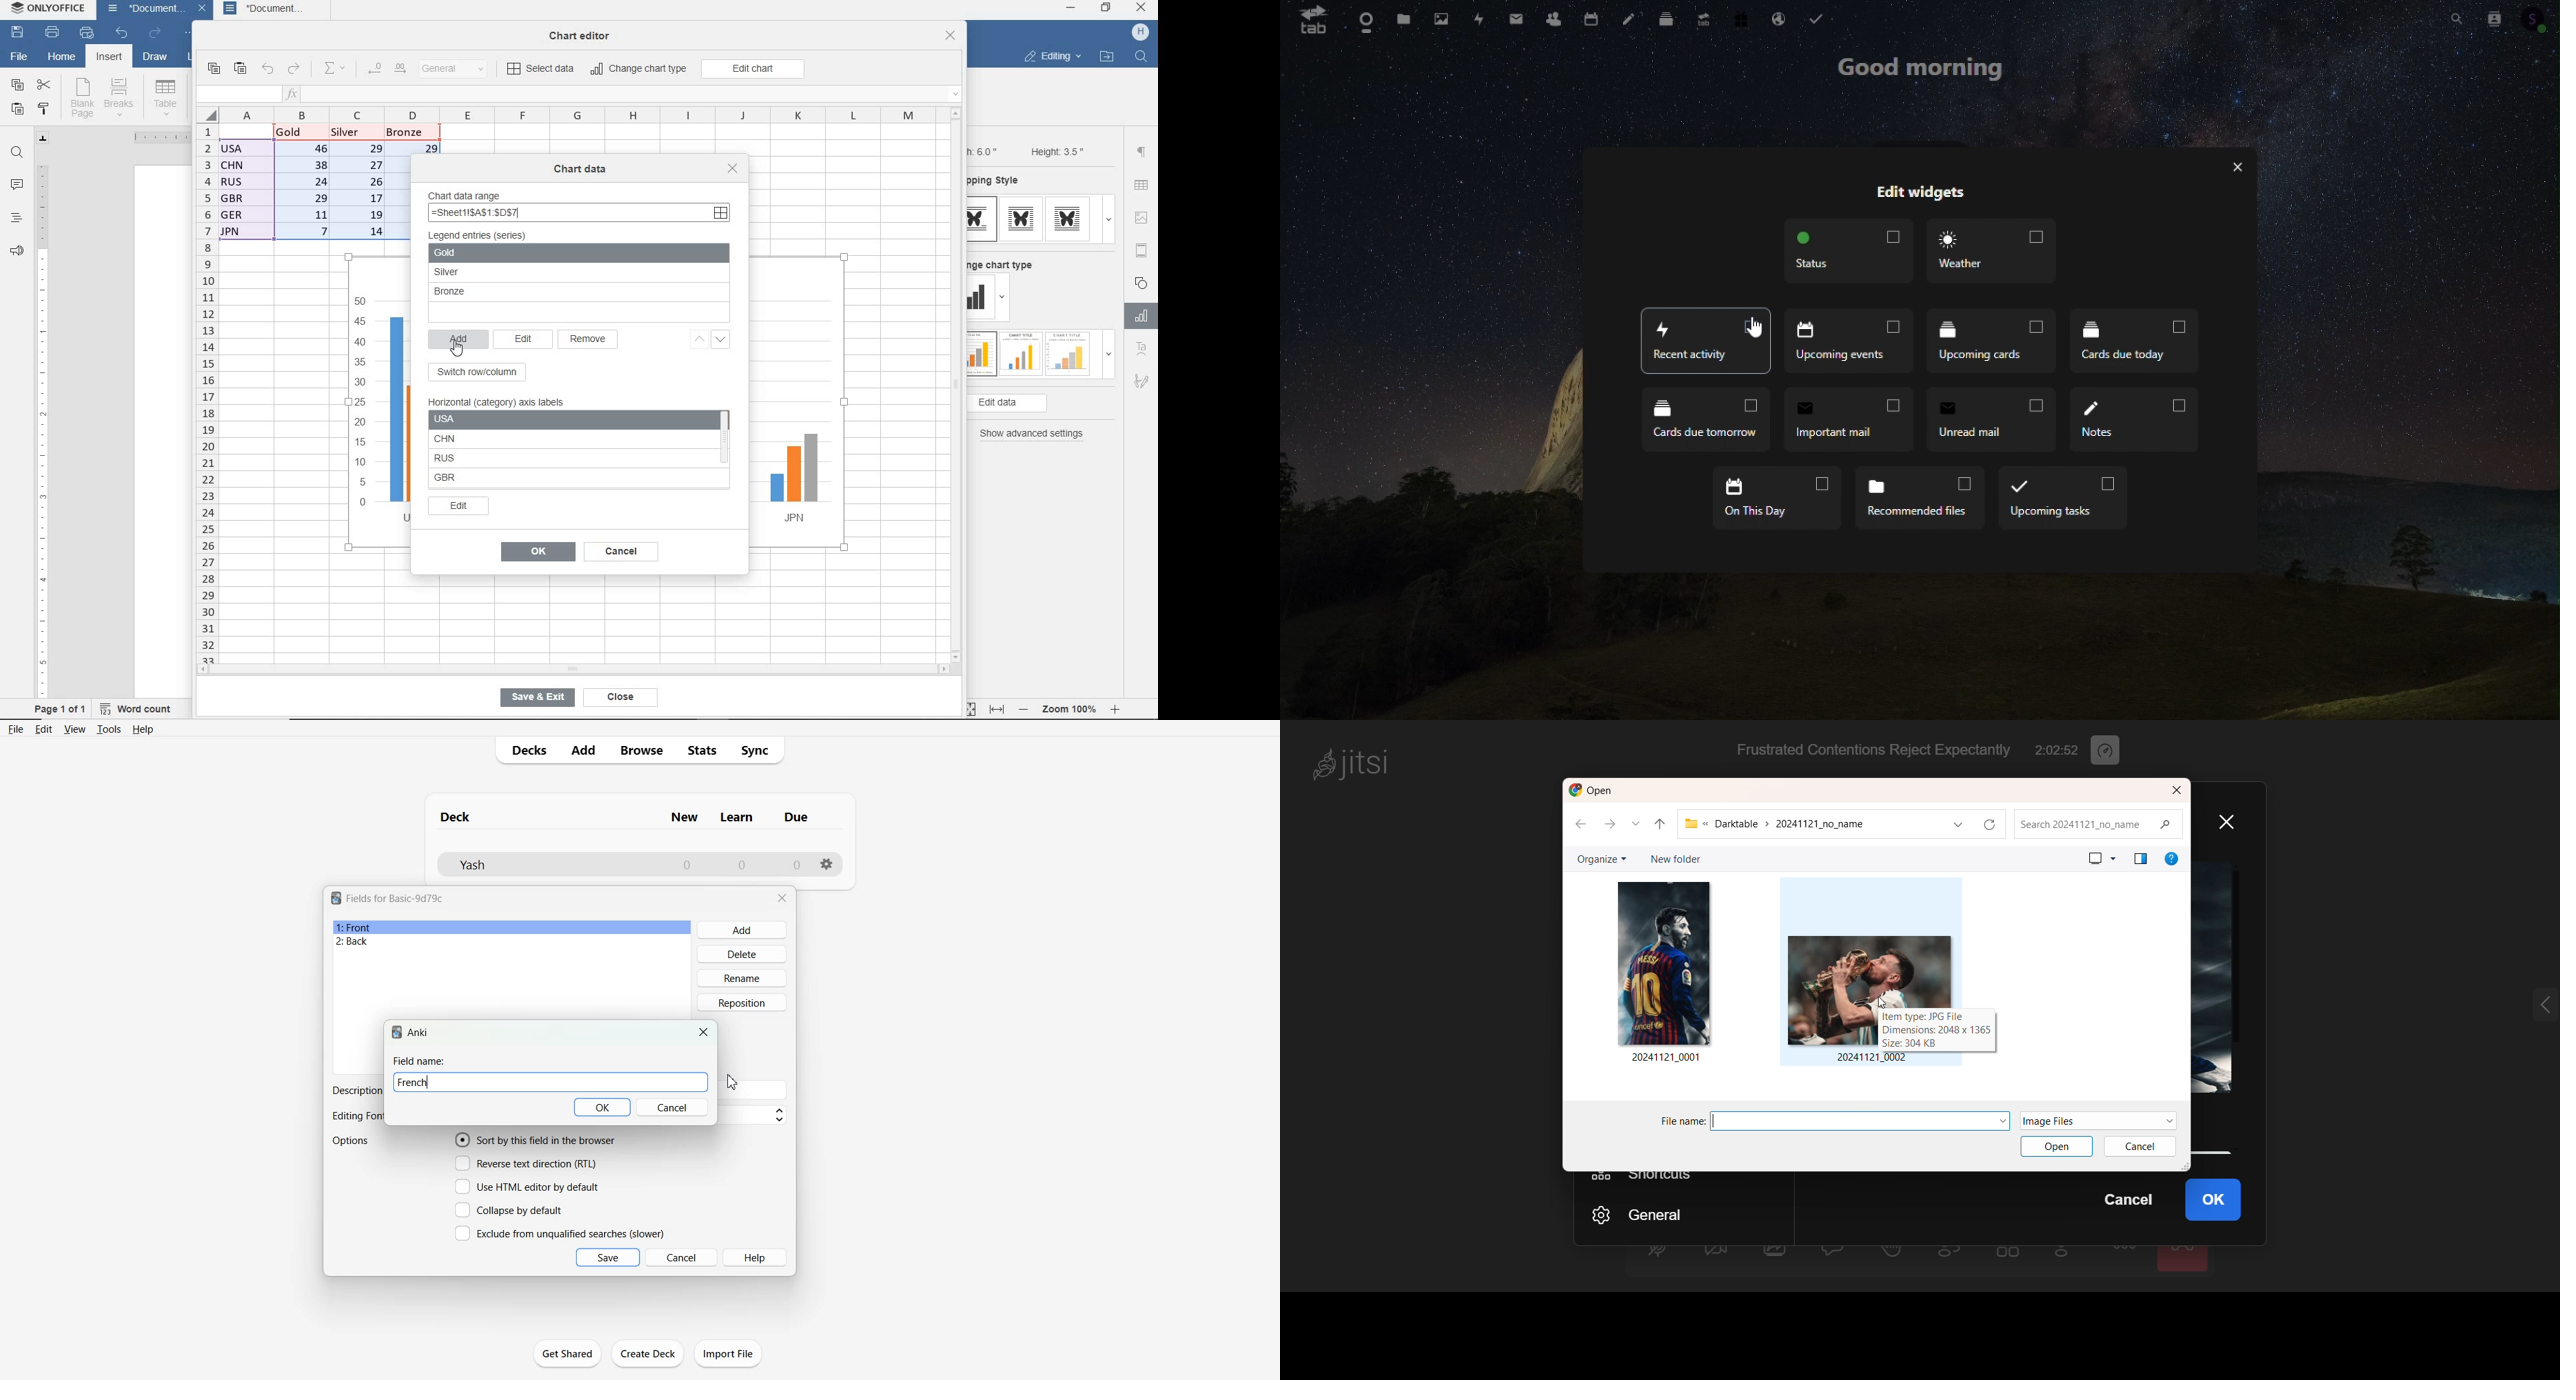 Image resolution: width=2576 pixels, height=1400 pixels. I want to click on Text 1, so click(456, 817).